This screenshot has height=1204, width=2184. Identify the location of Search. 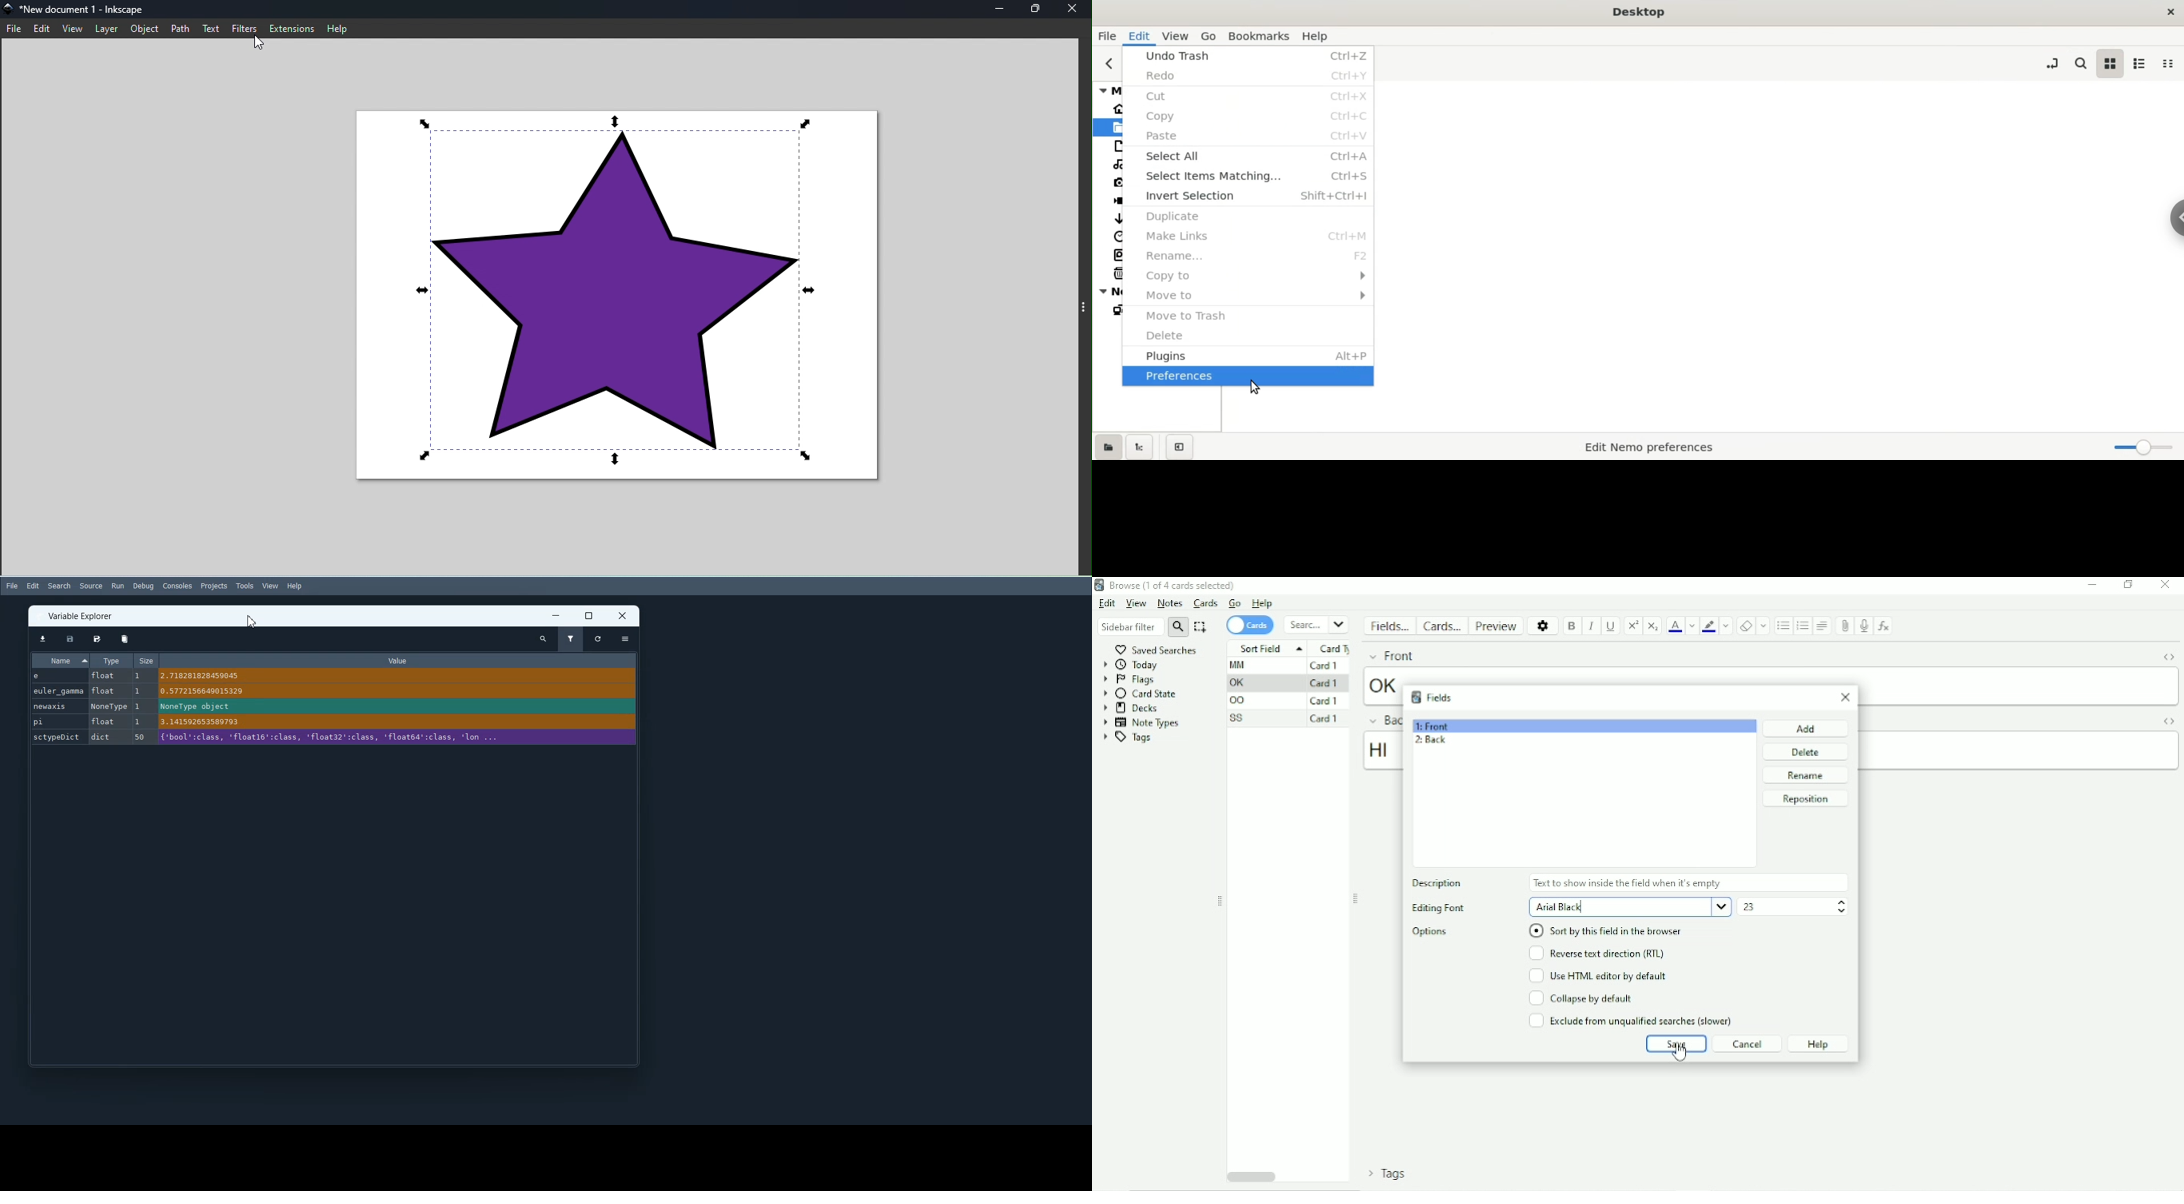
(60, 586).